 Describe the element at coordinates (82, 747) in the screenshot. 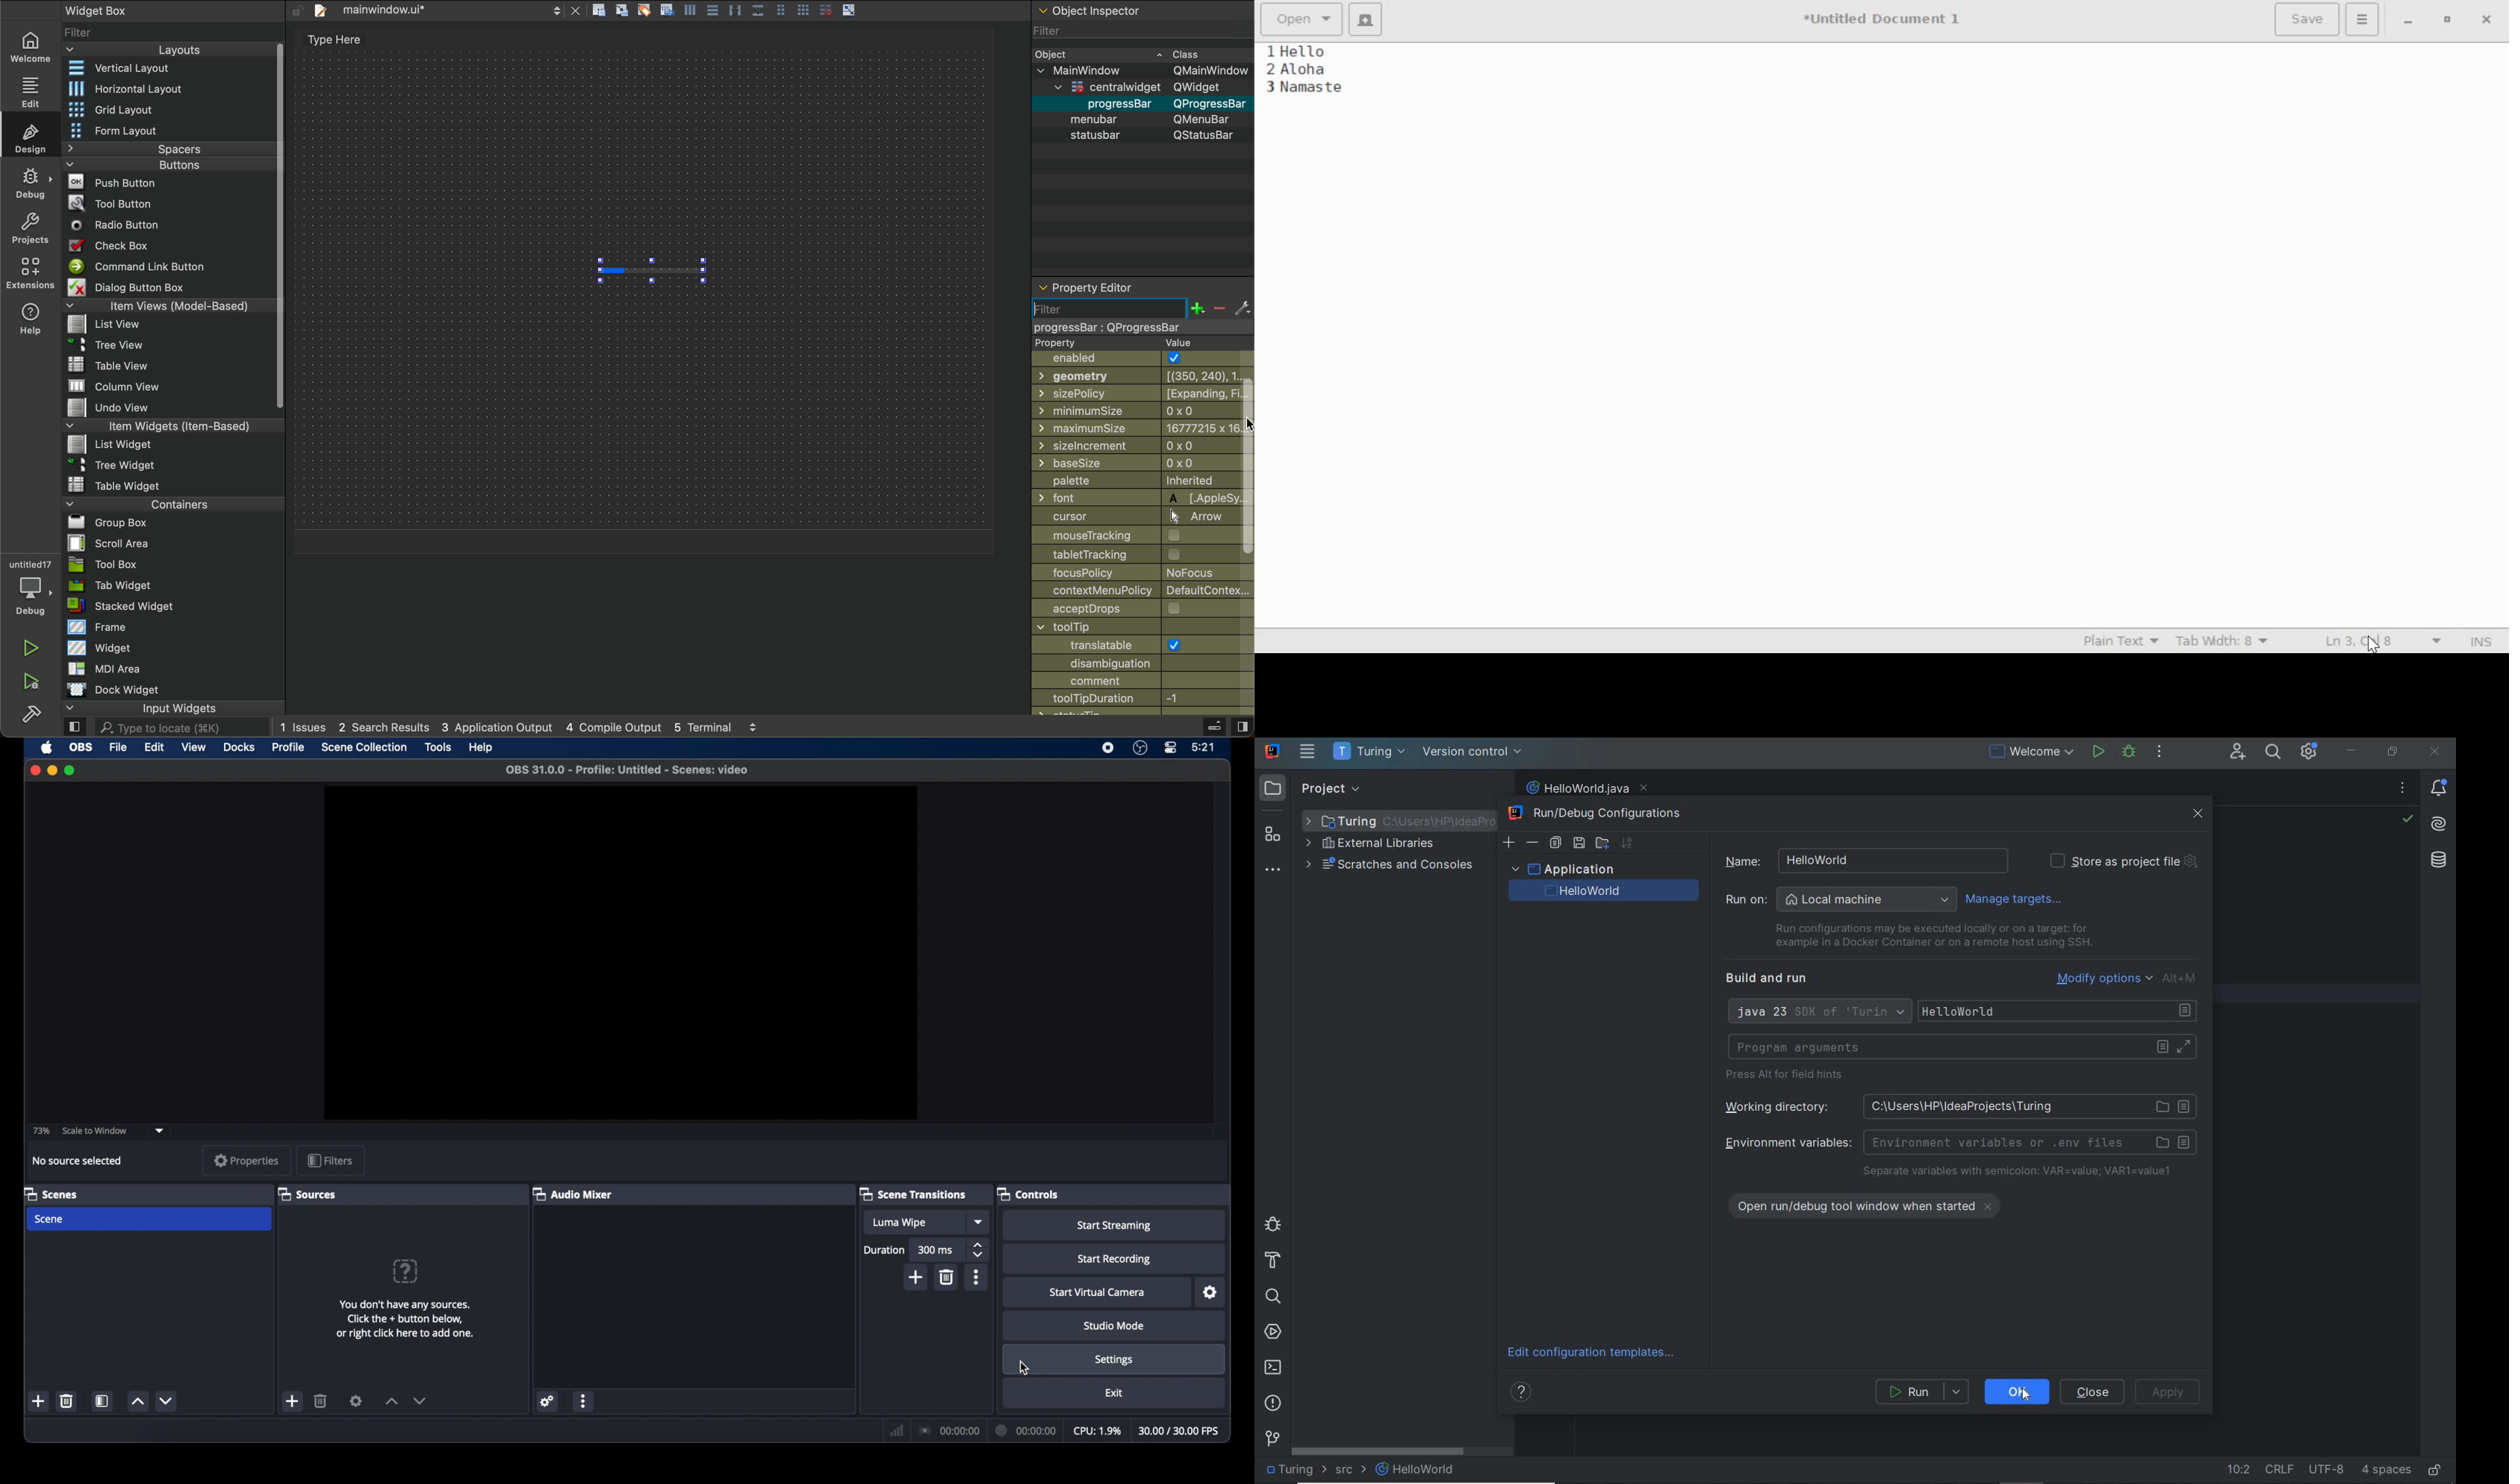

I see `ob` at that location.